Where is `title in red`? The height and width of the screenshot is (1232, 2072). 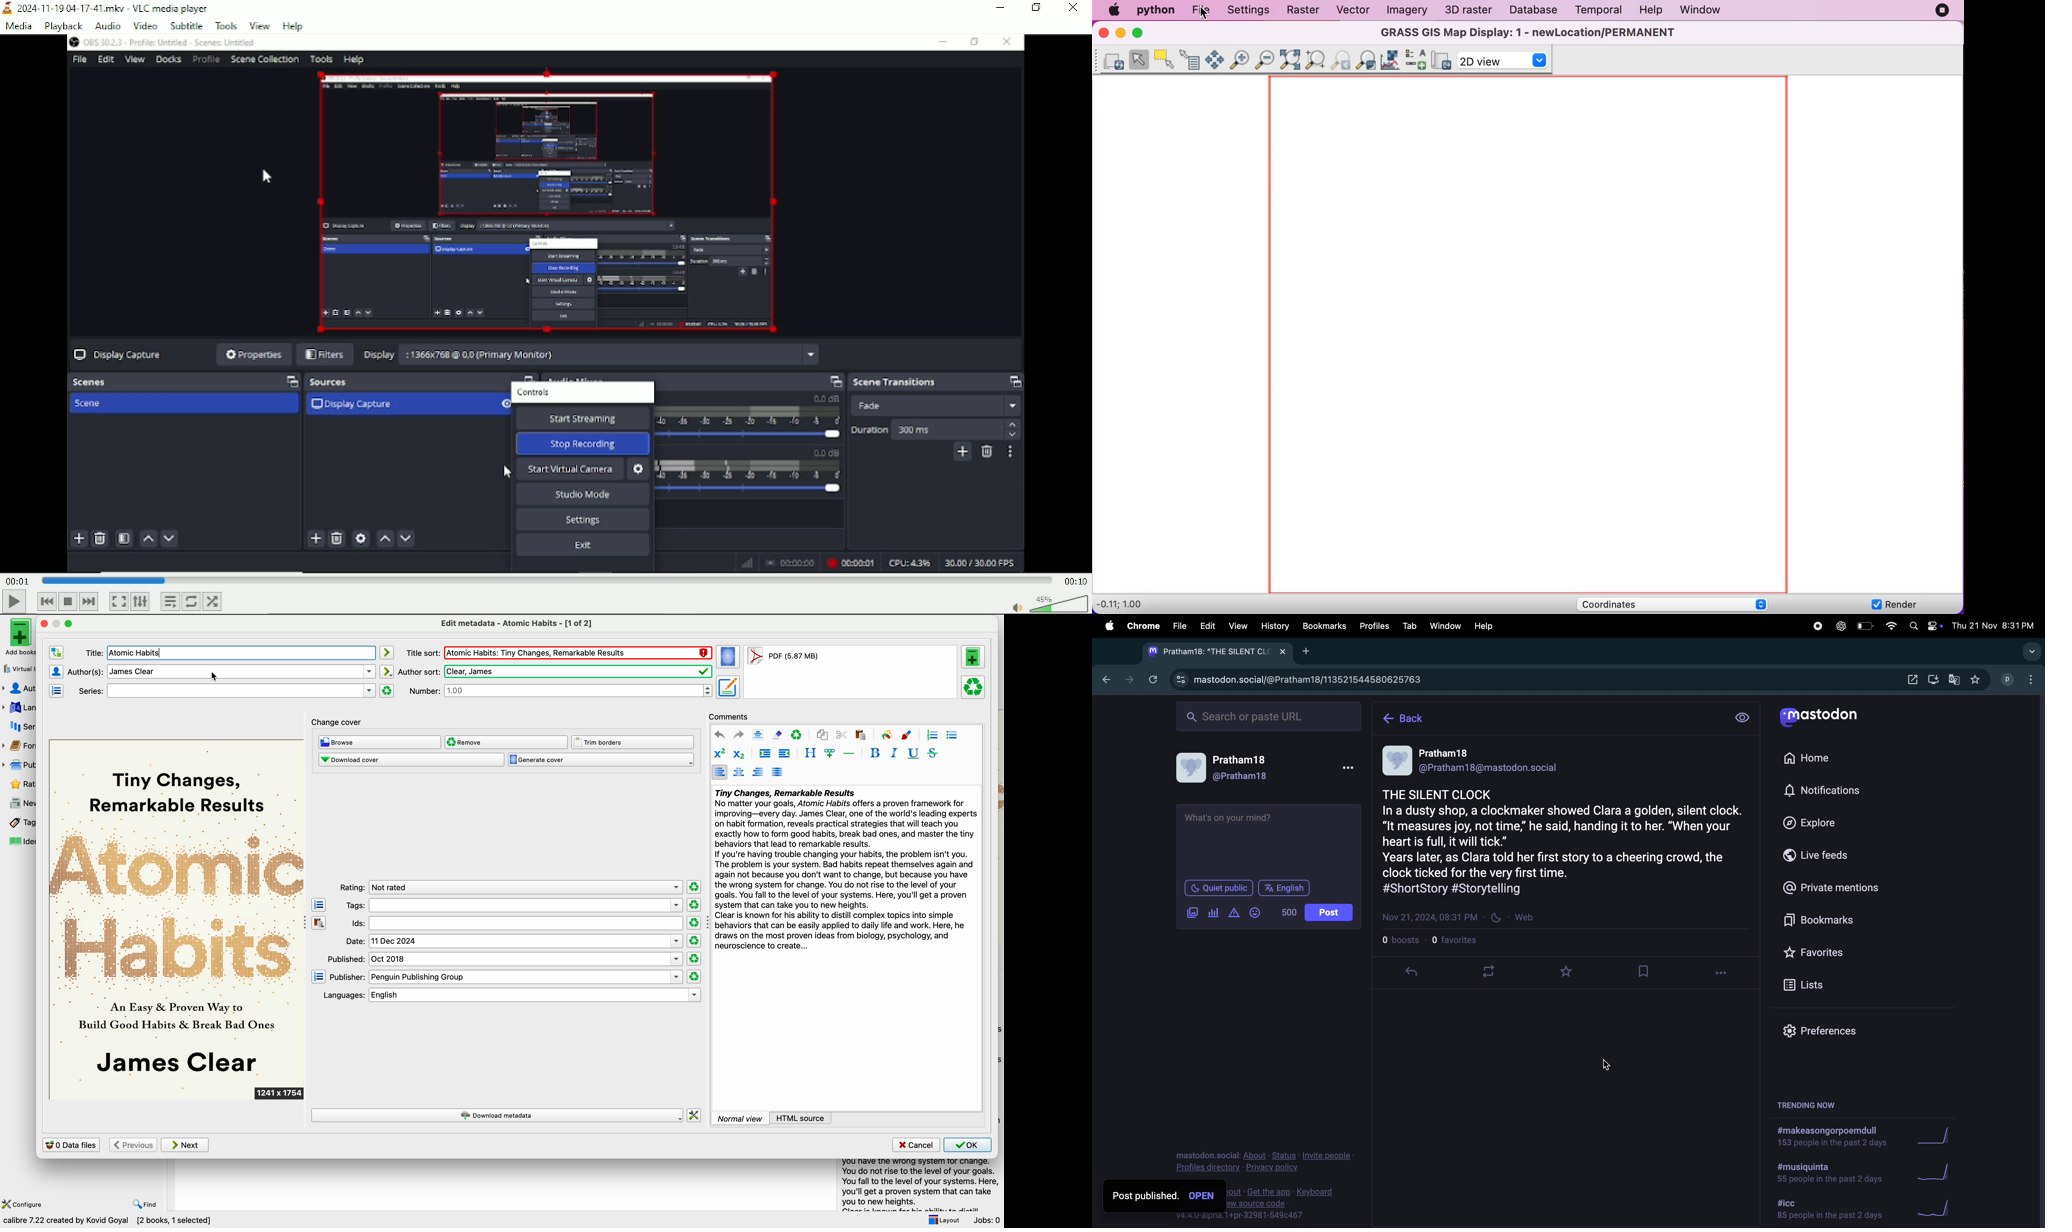 title in red is located at coordinates (578, 653).